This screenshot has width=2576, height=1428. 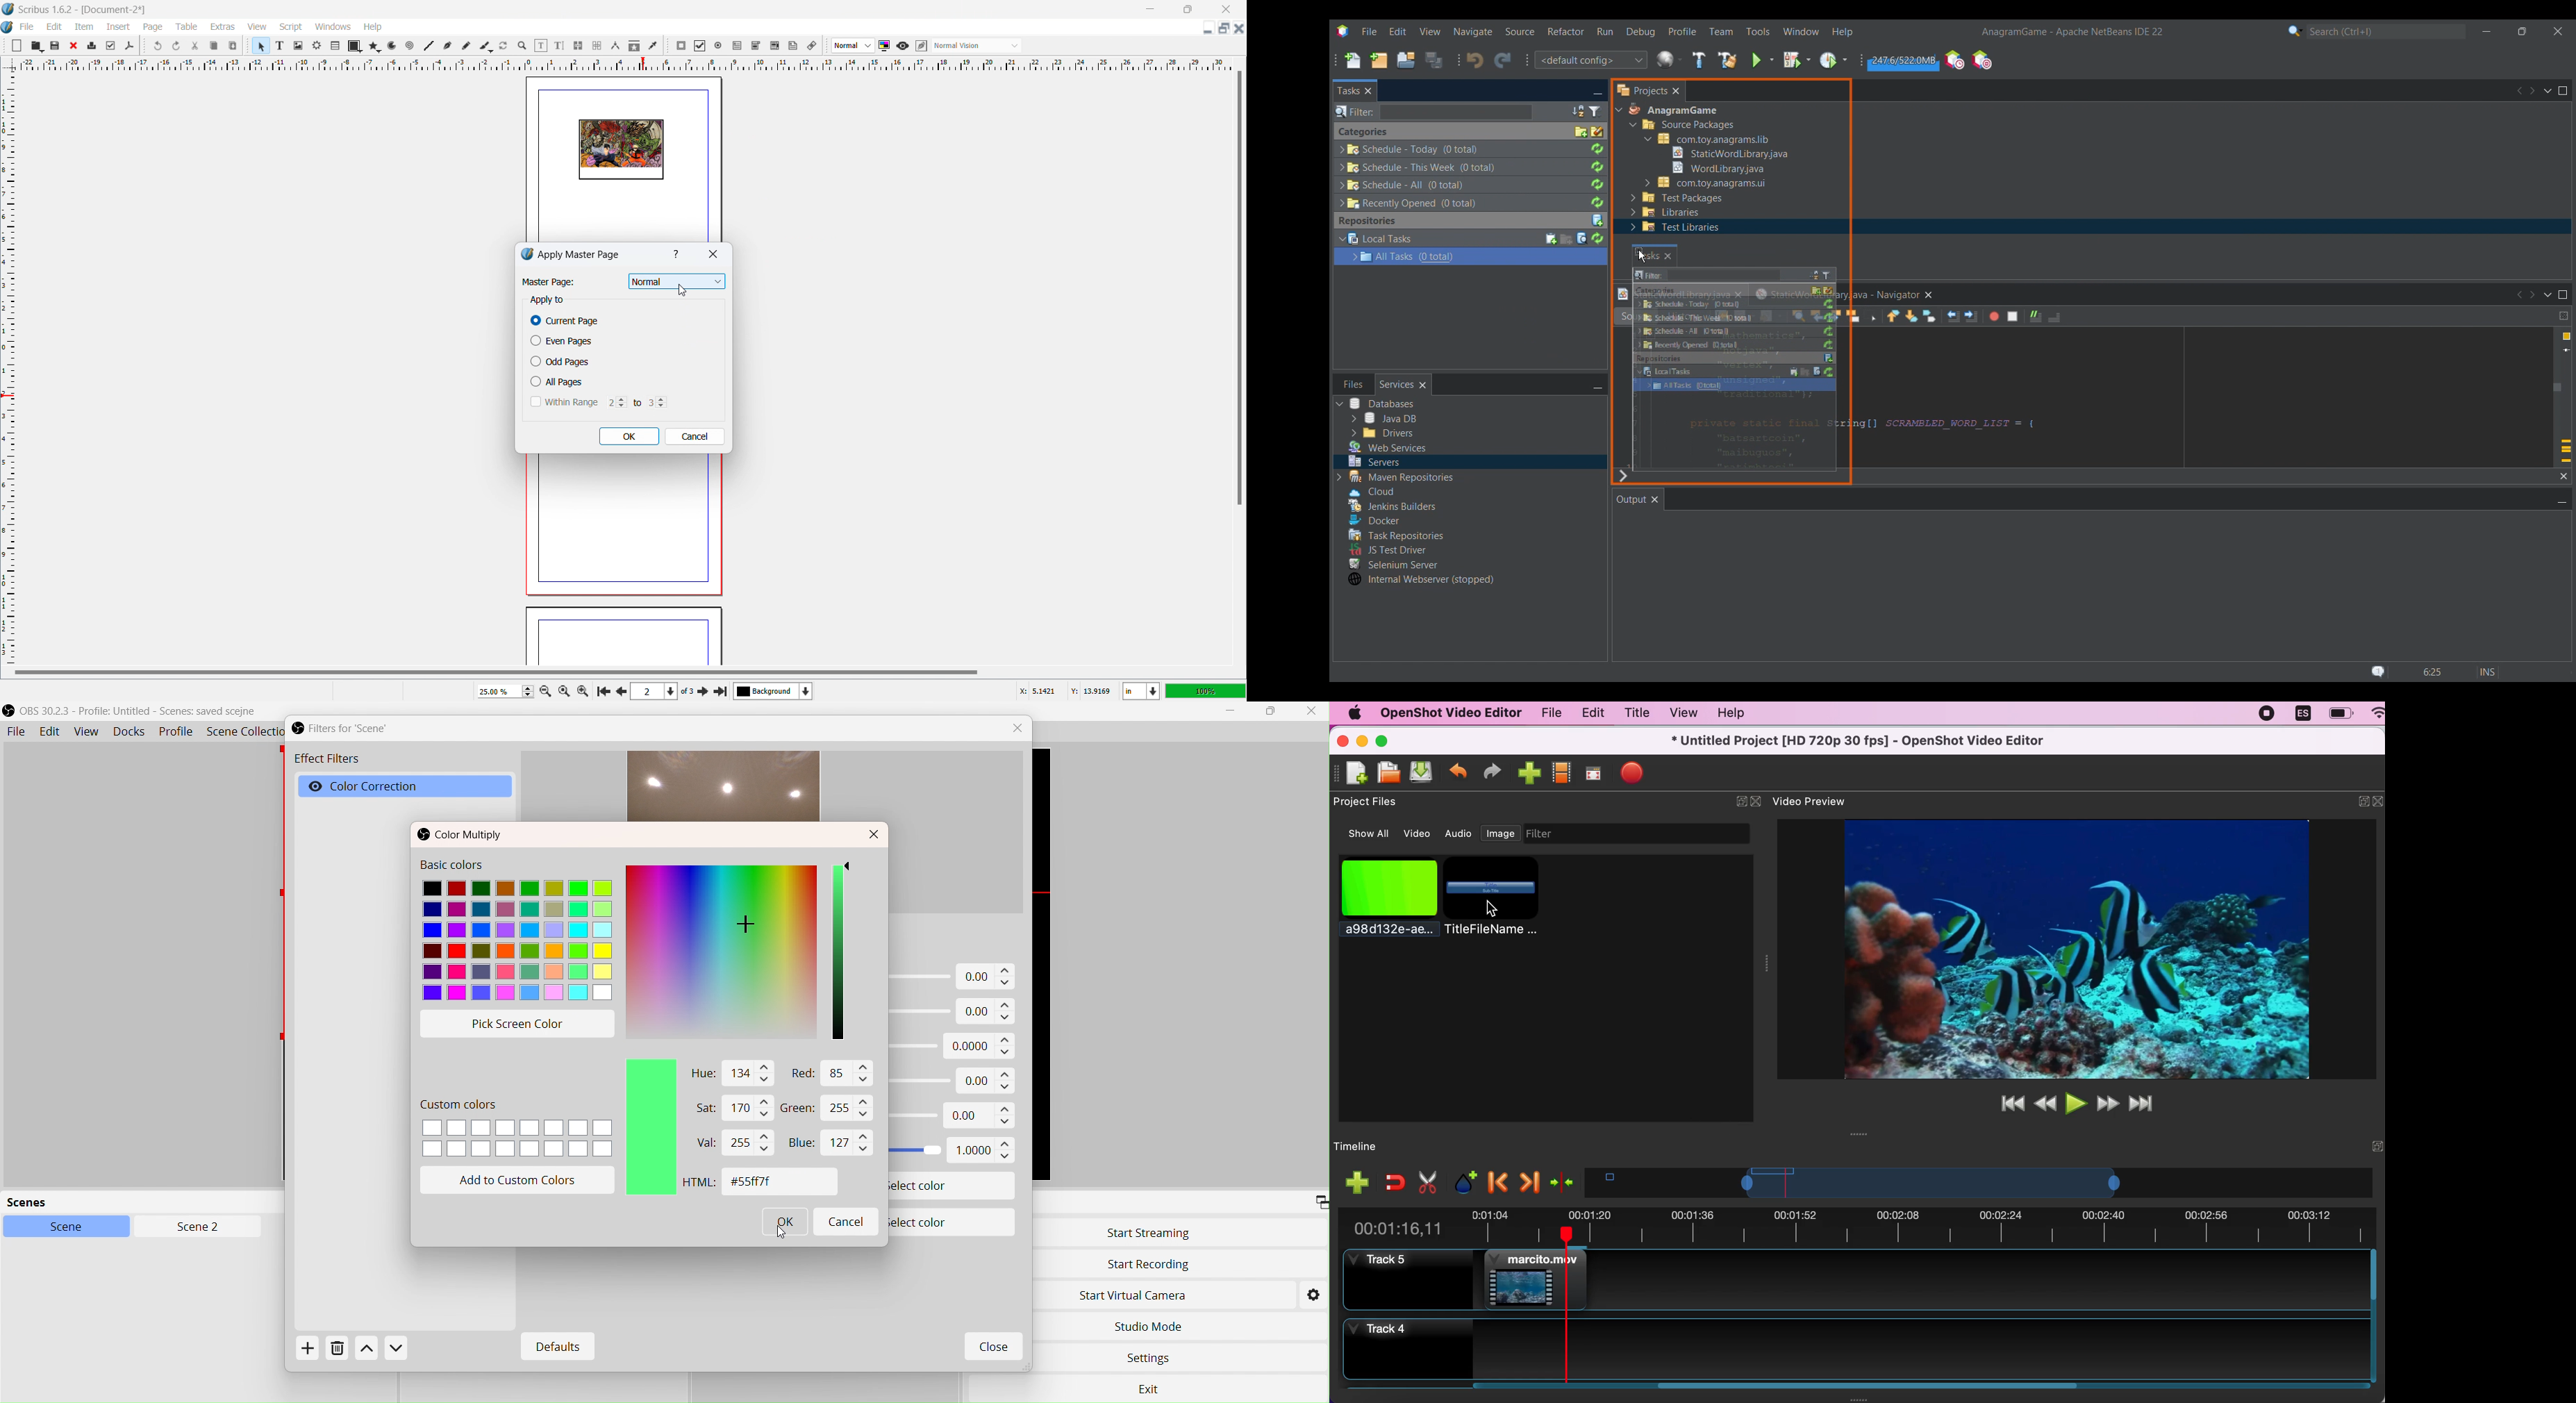 What do you see at coordinates (1857, 427) in the screenshot?
I see `` at bounding box center [1857, 427].